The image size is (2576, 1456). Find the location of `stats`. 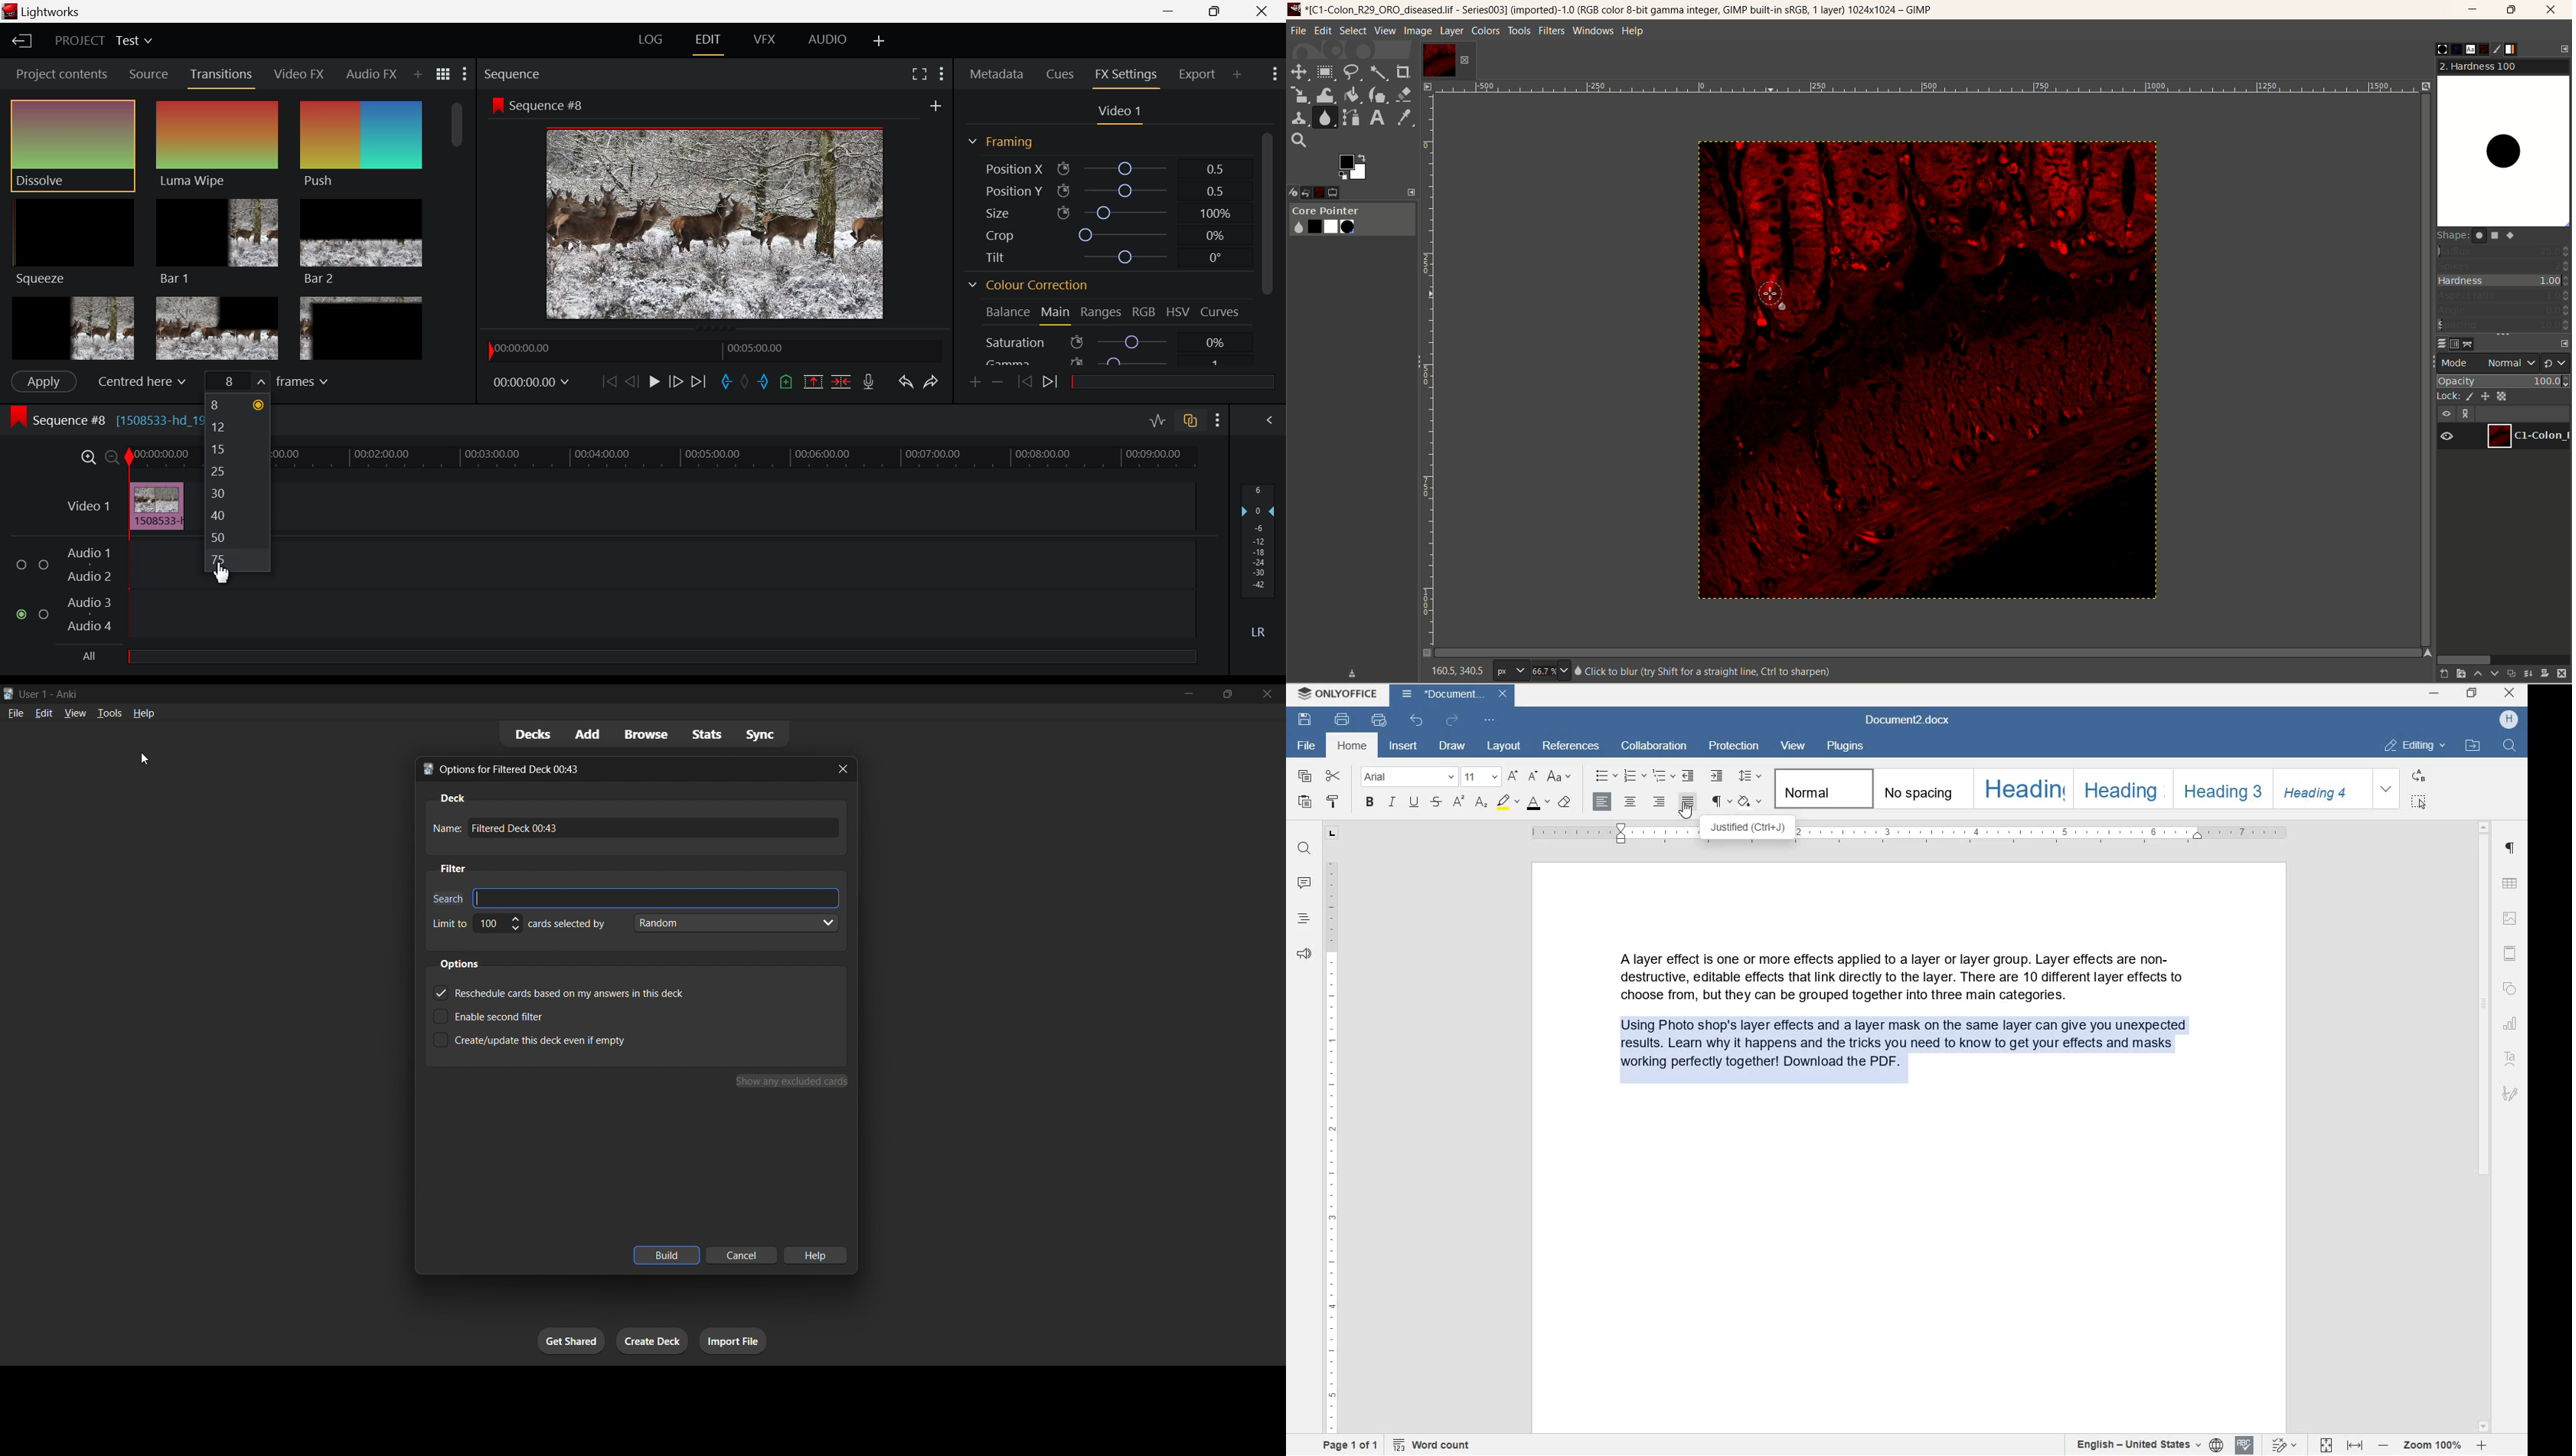

stats is located at coordinates (700, 734).